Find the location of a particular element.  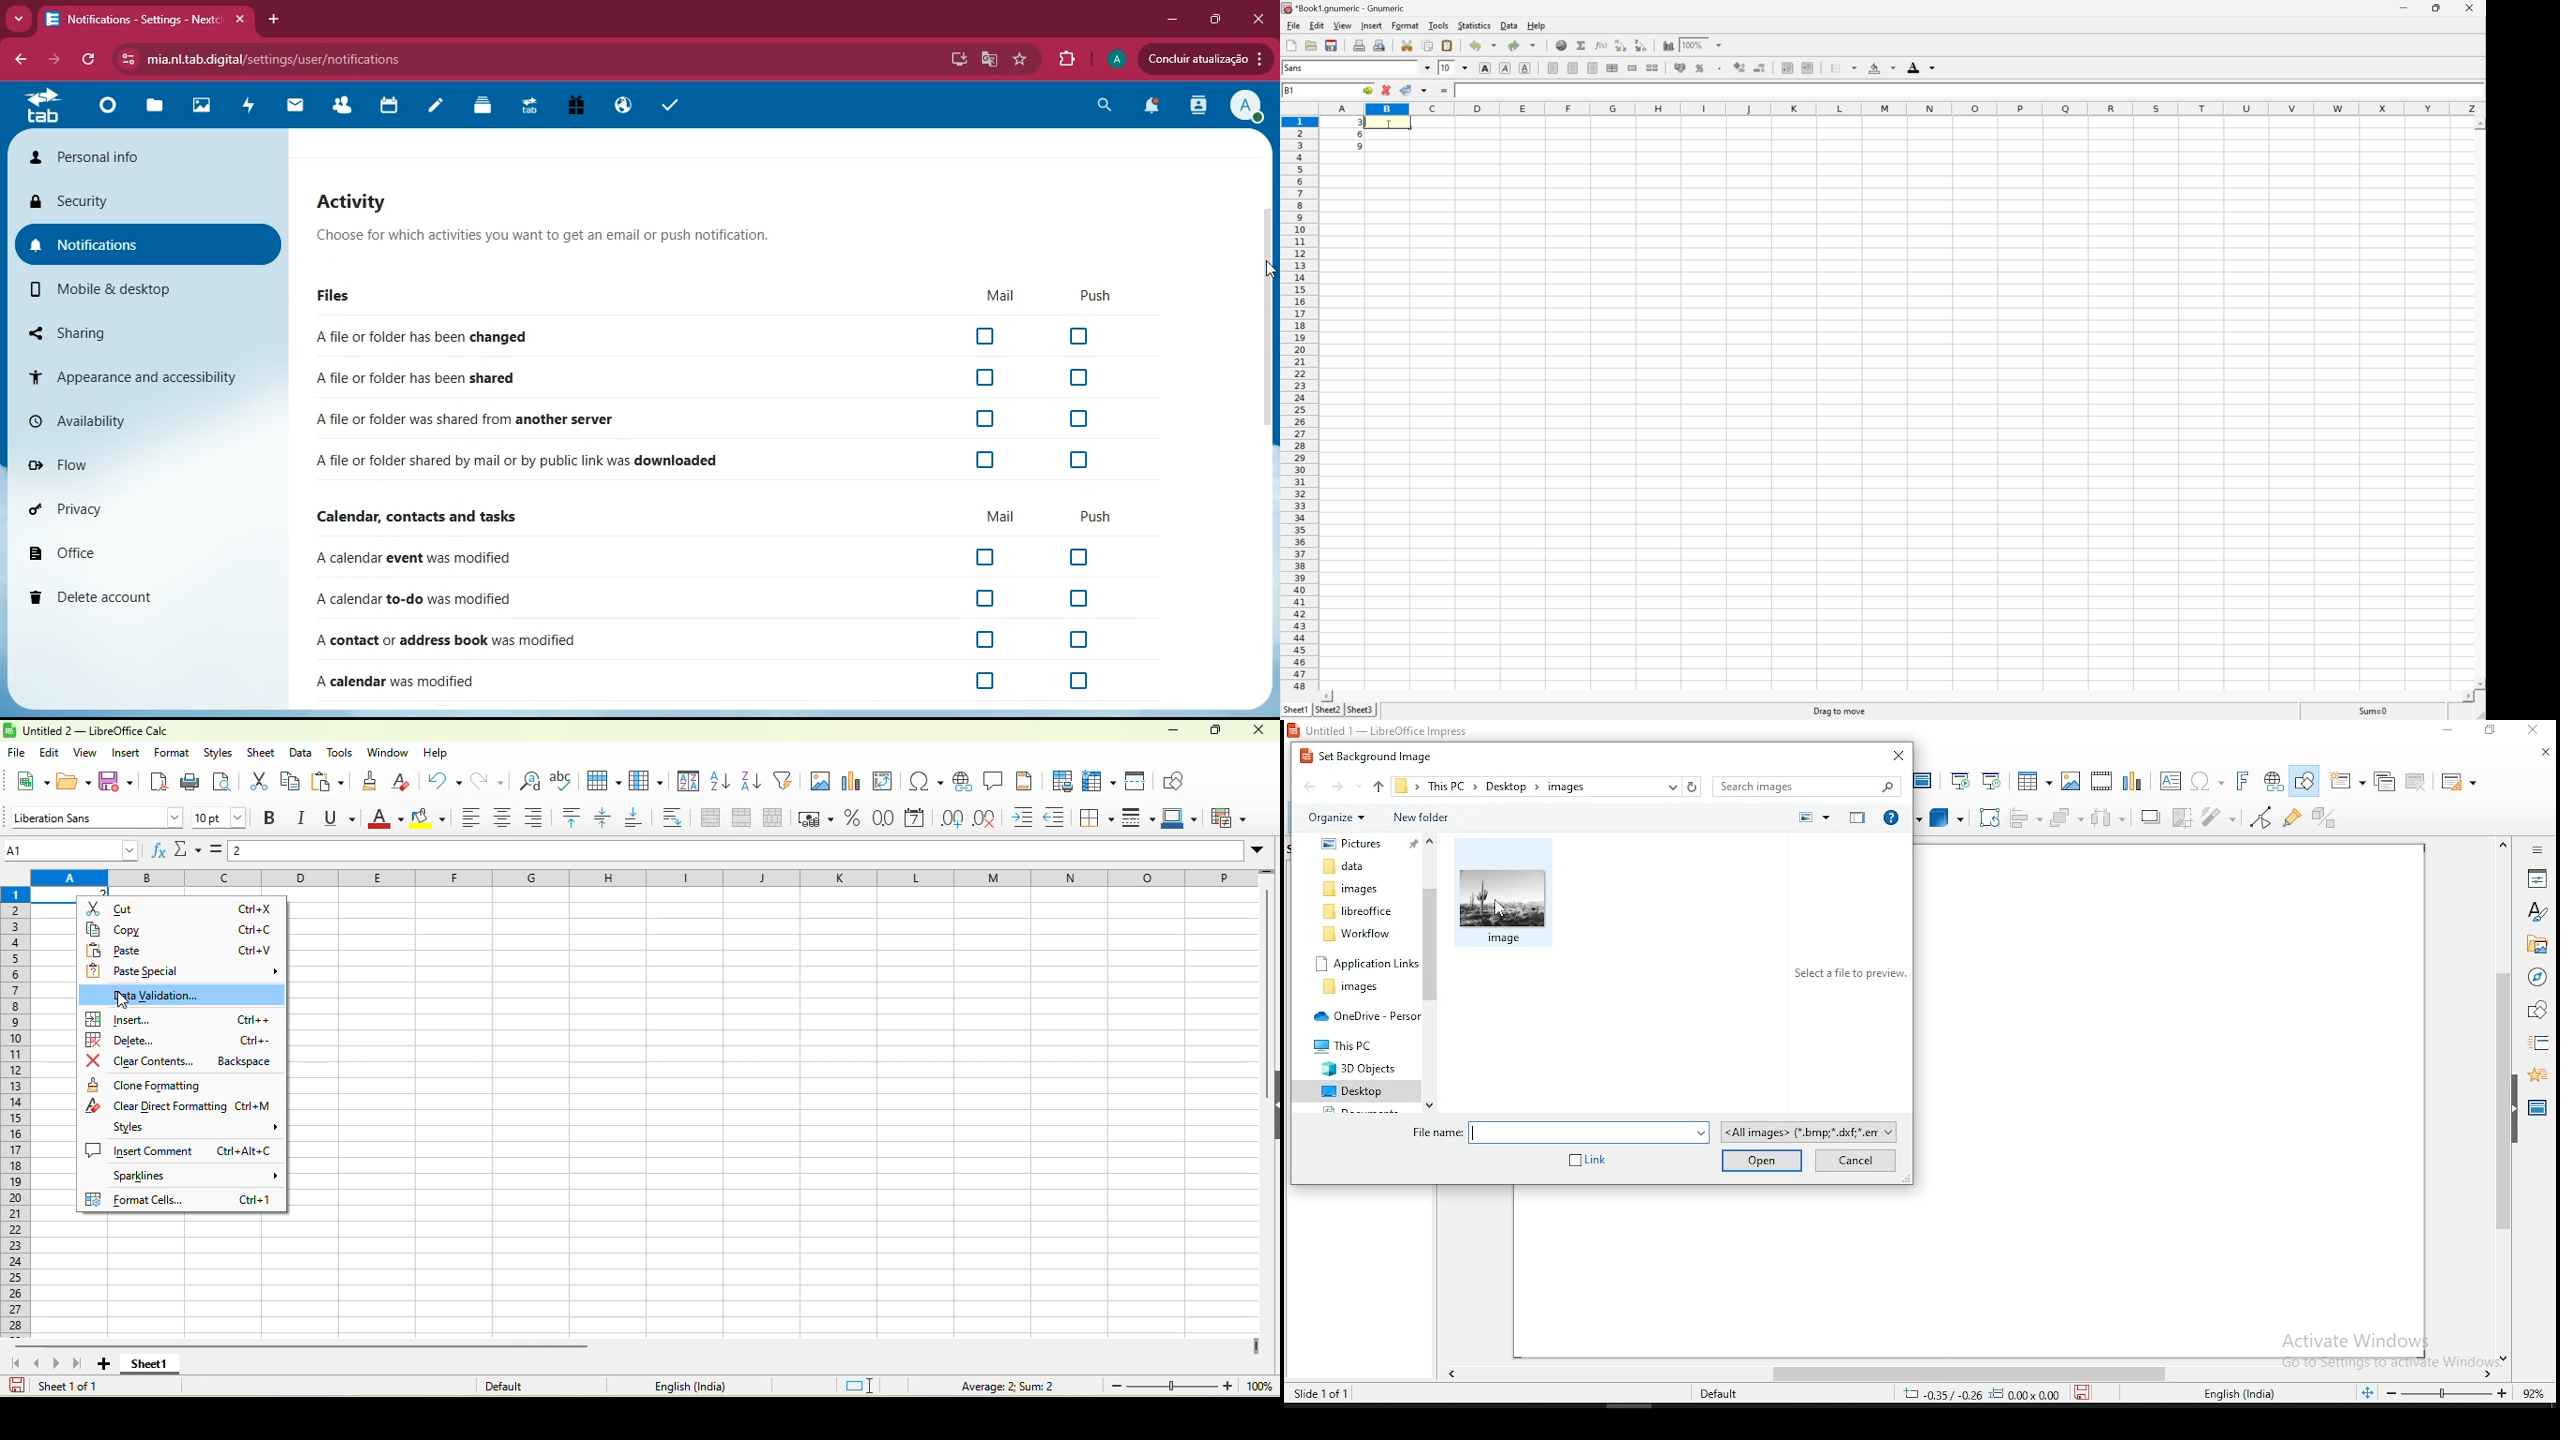

rows is located at coordinates (16, 1111).